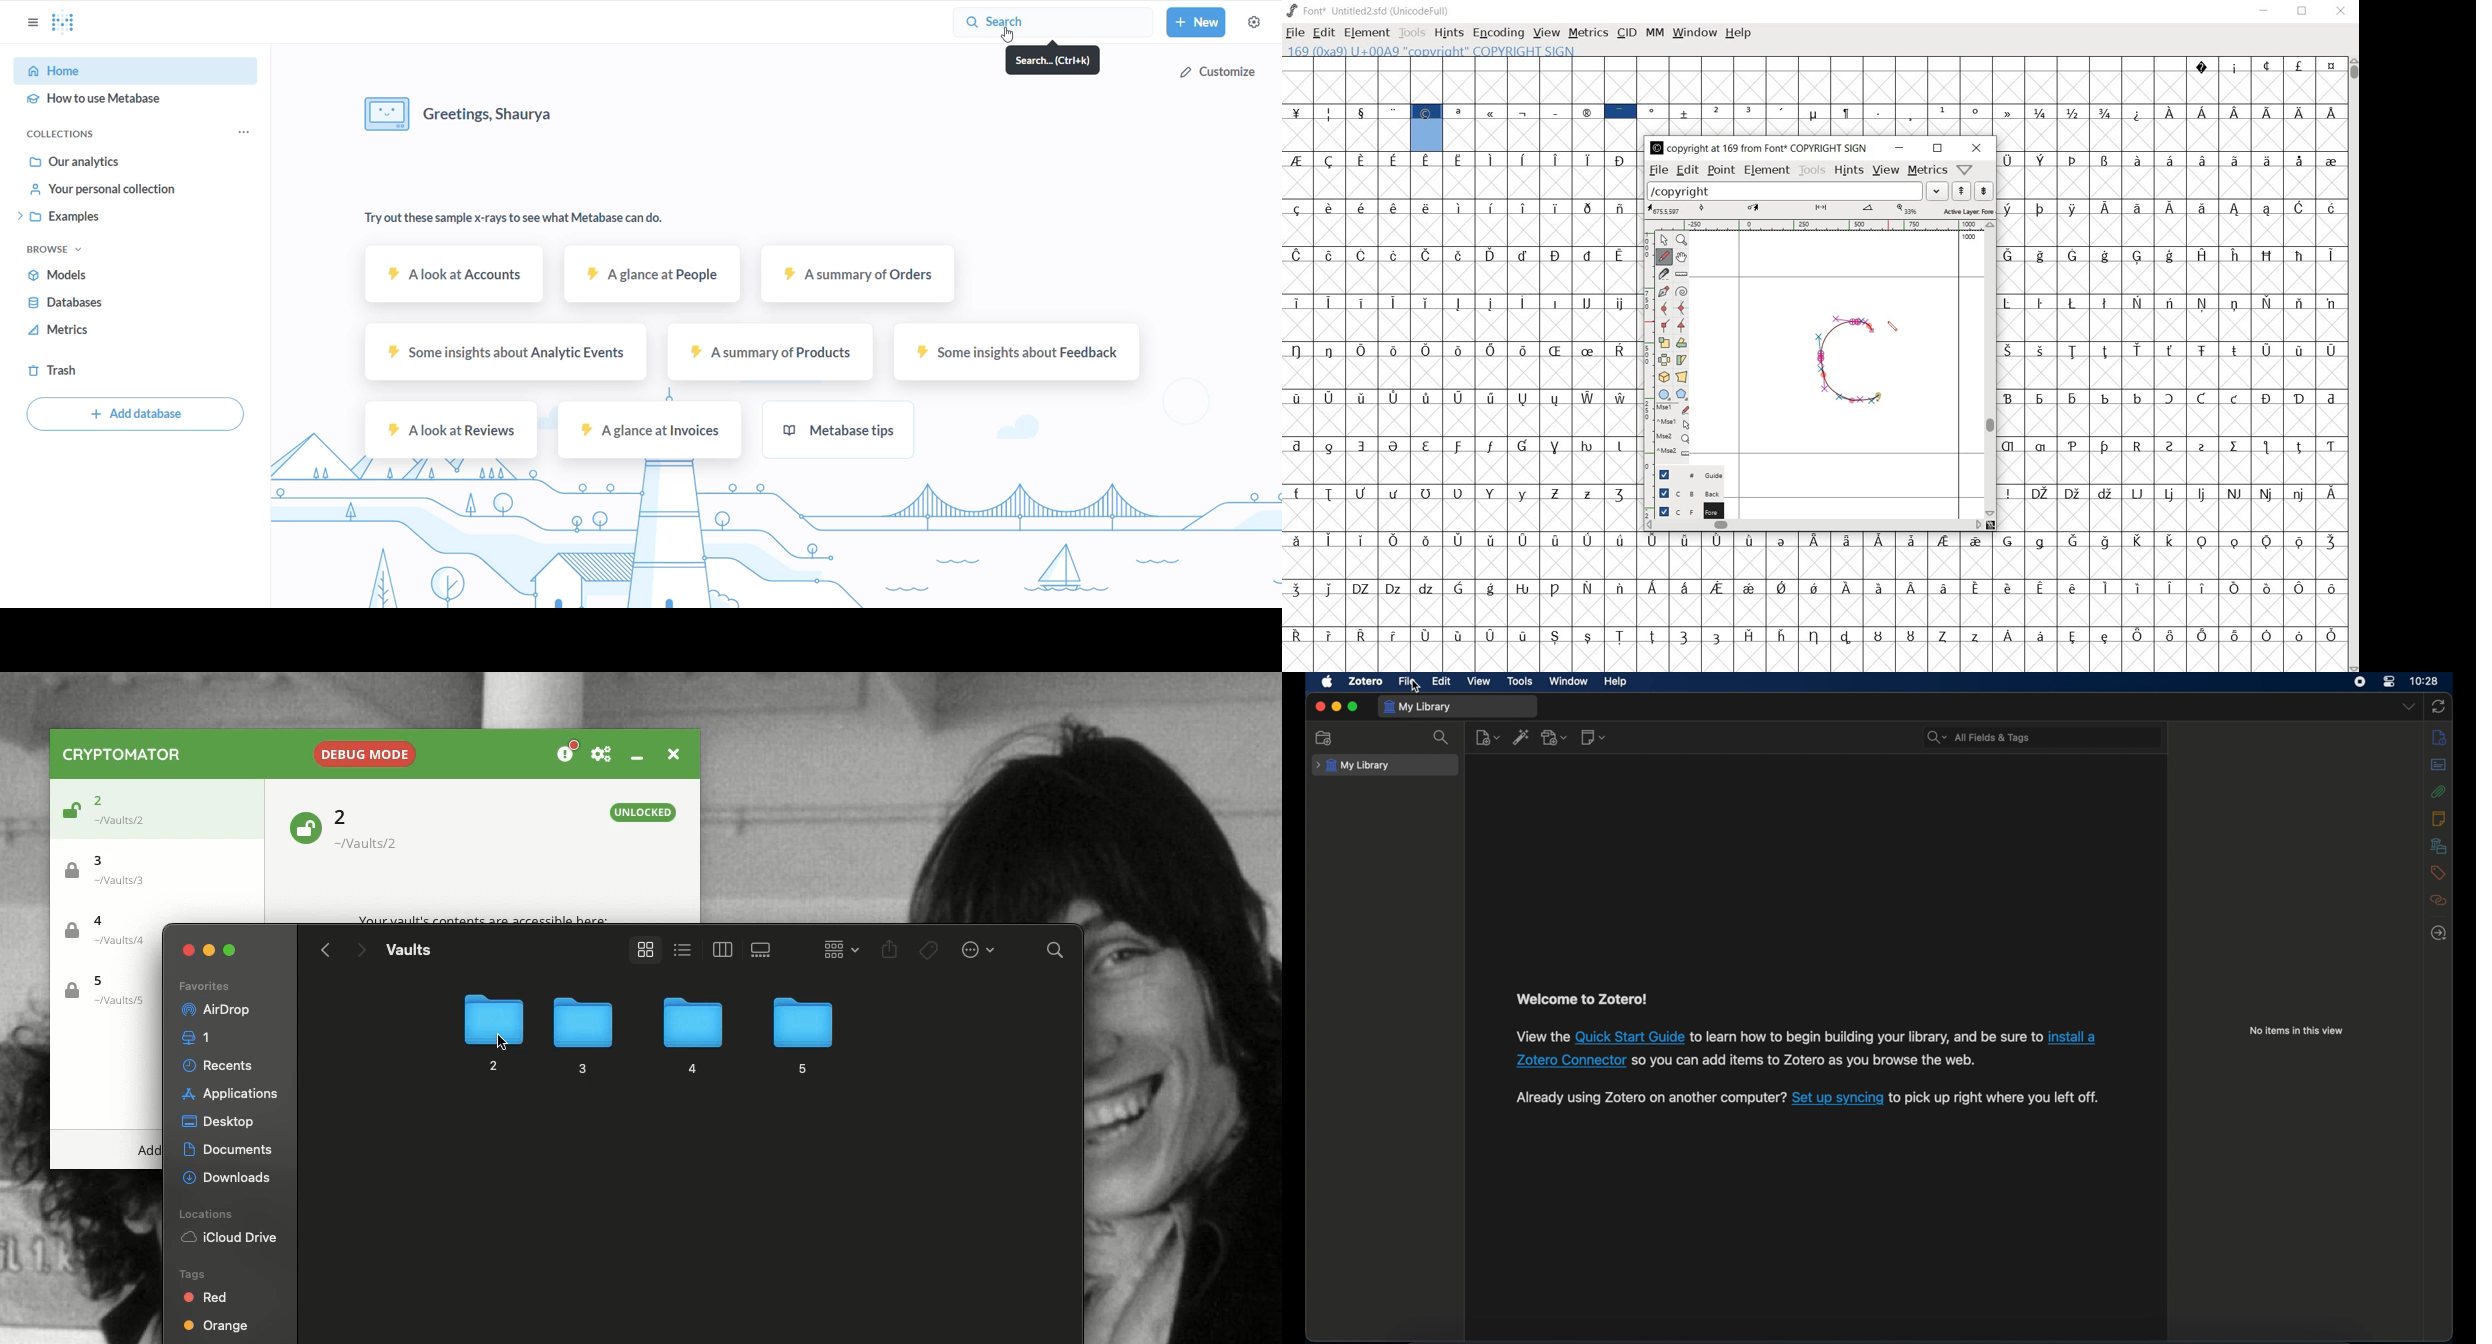 The width and height of the screenshot is (2492, 1344). Describe the element at coordinates (1413, 34) in the screenshot. I see `tools` at that location.